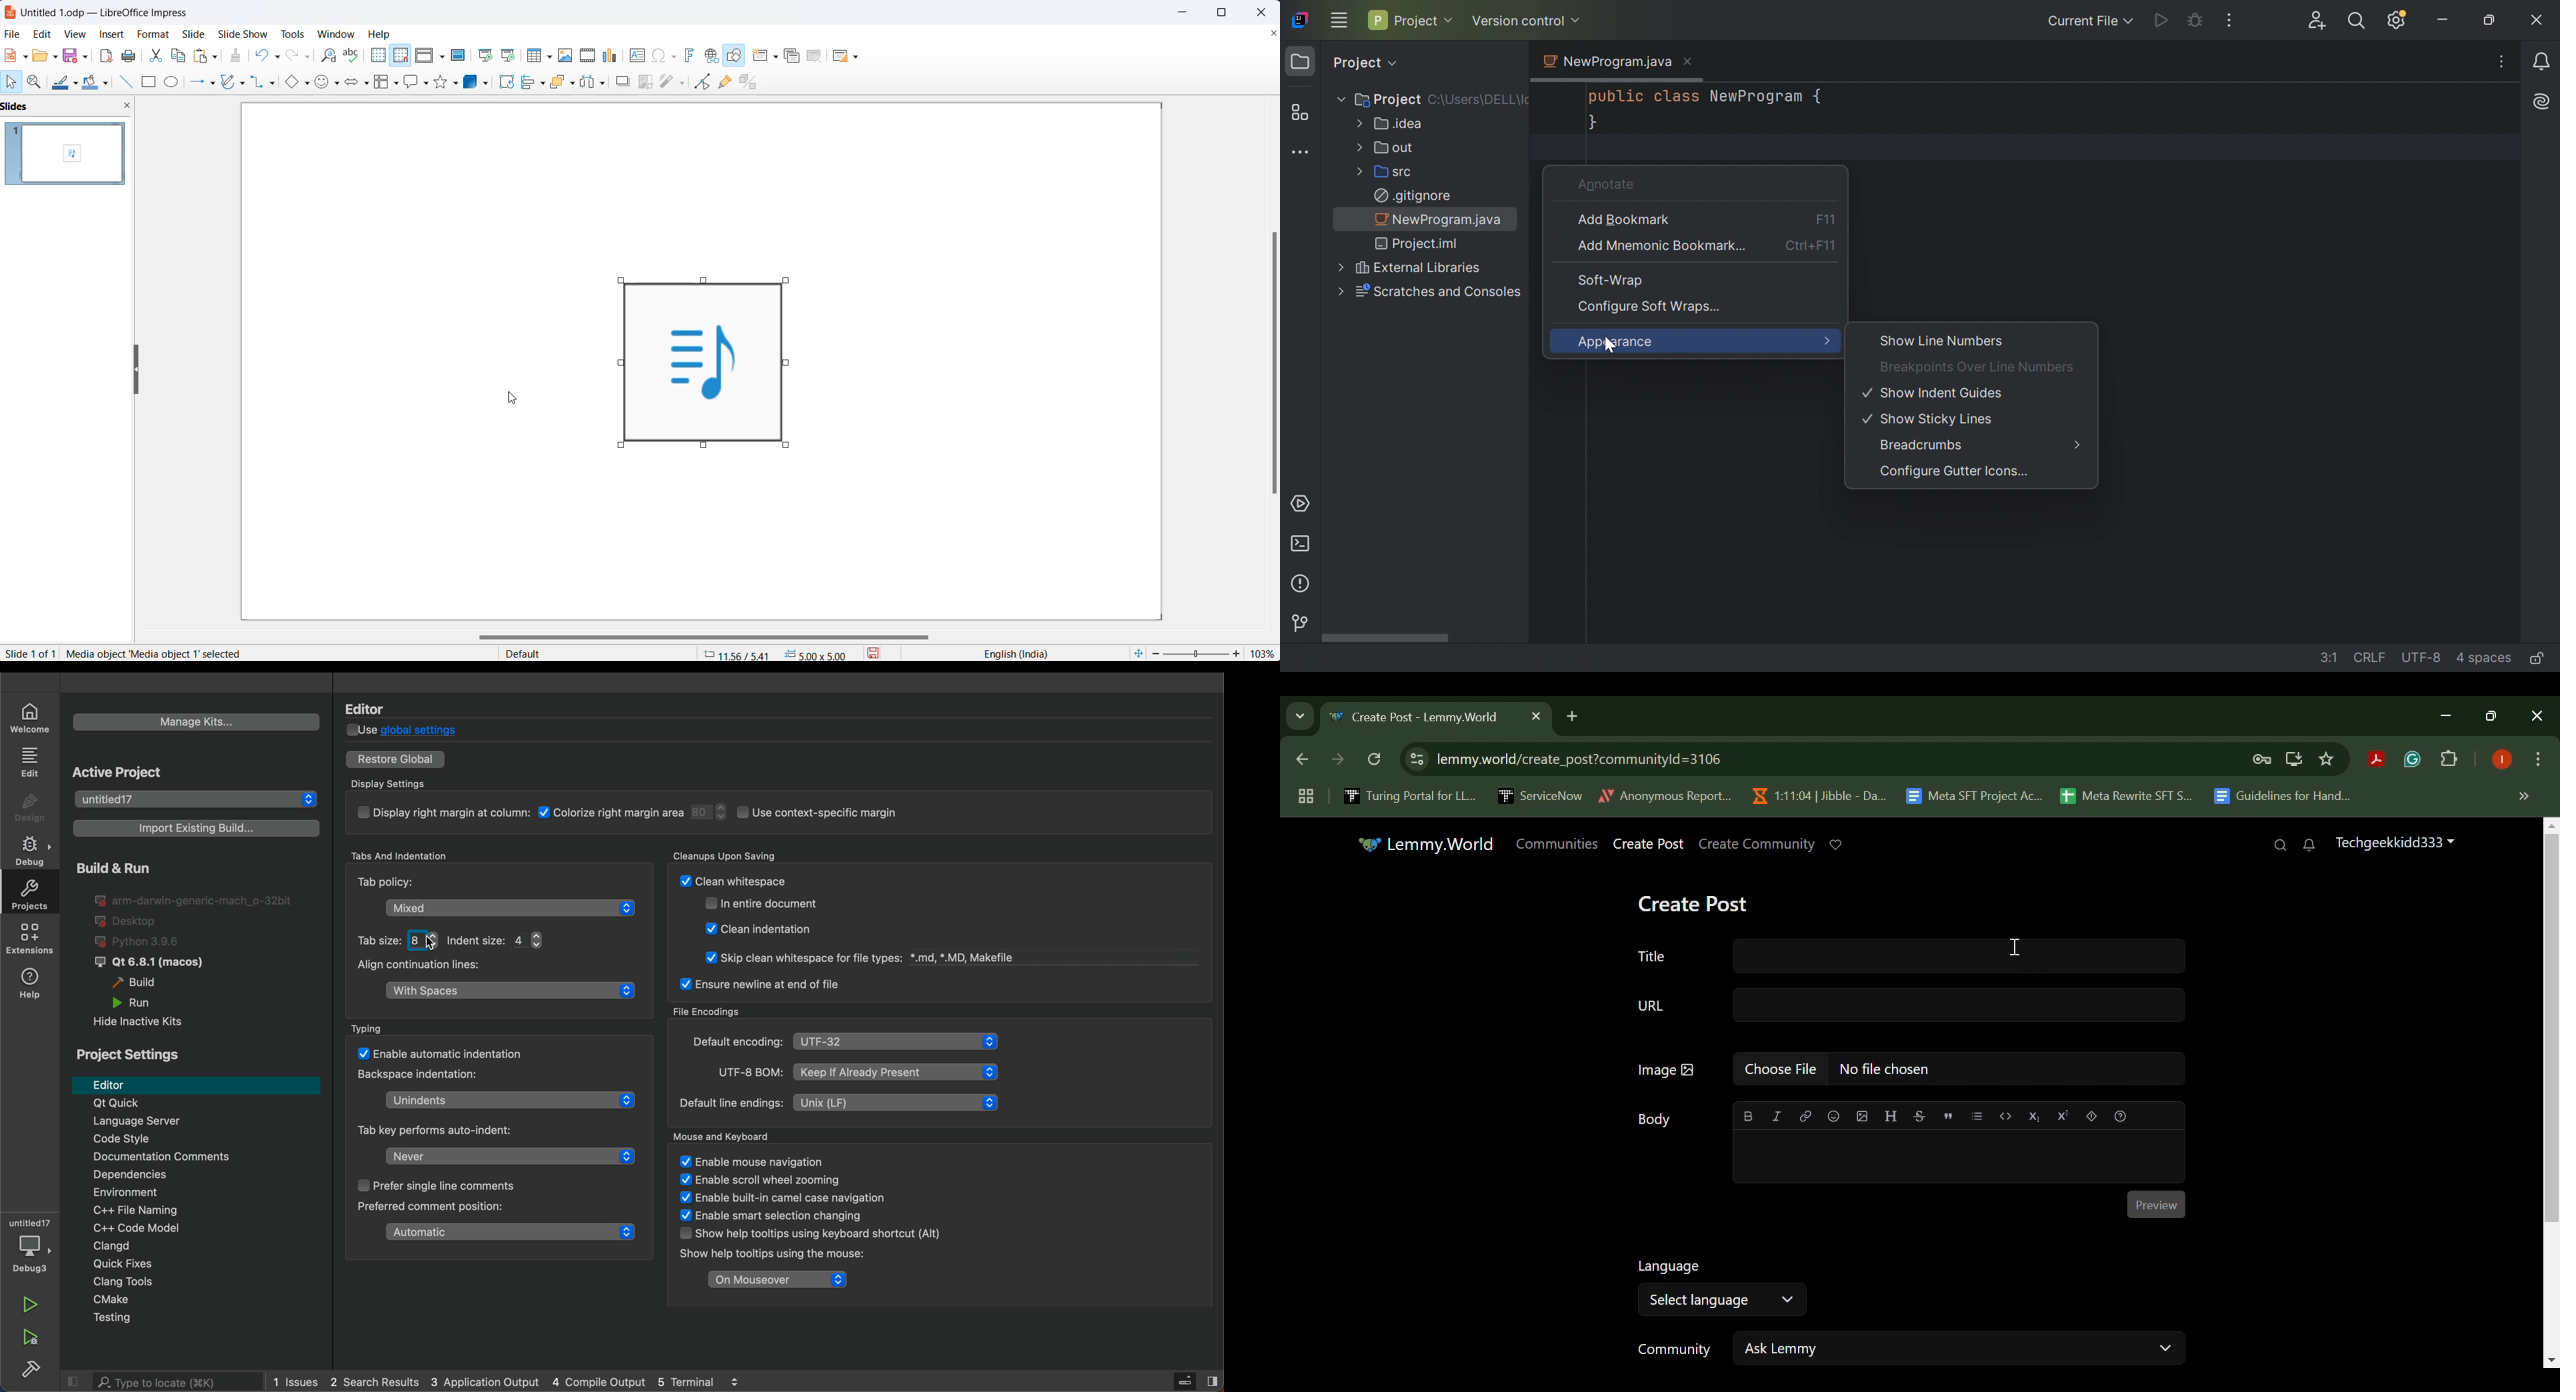 Image resolution: width=2576 pixels, height=1400 pixels. What do you see at coordinates (209, 1140) in the screenshot?
I see `code style` at bounding box center [209, 1140].